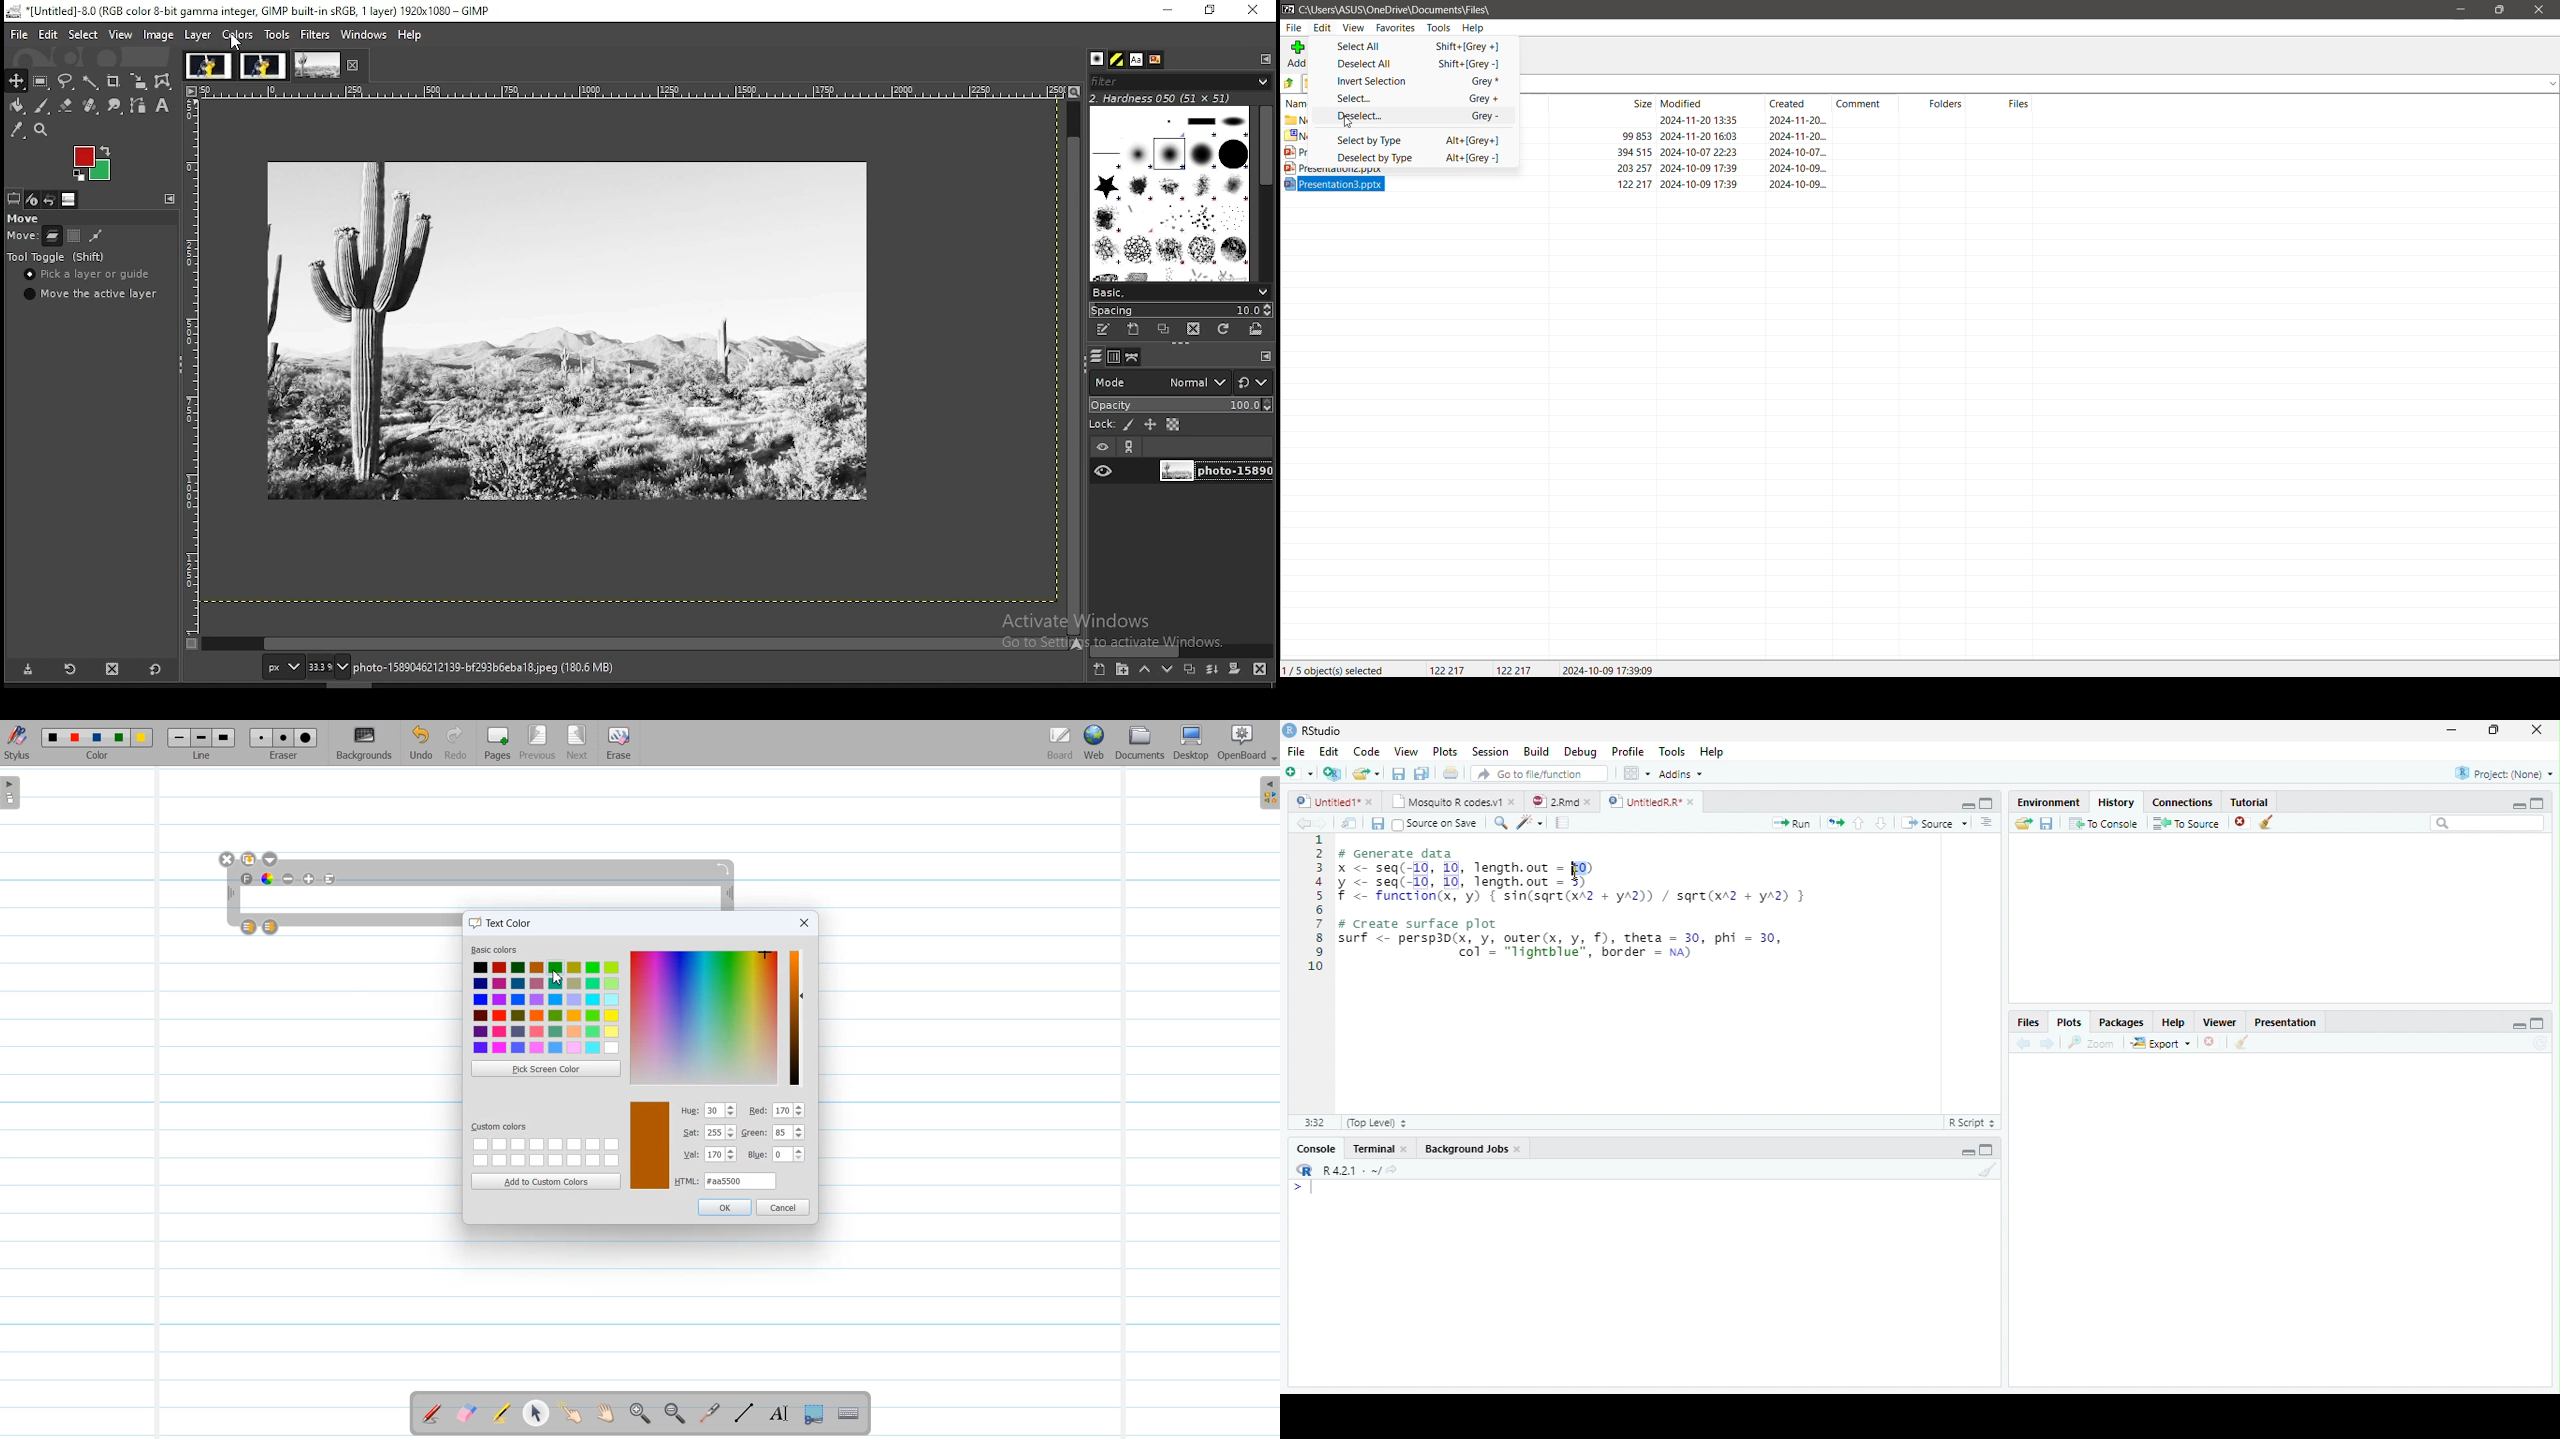 This screenshot has width=2576, height=1456. What do you see at coordinates (556, 977) in the screenshot?
I see `cursor` at bounding box center [556, 977].